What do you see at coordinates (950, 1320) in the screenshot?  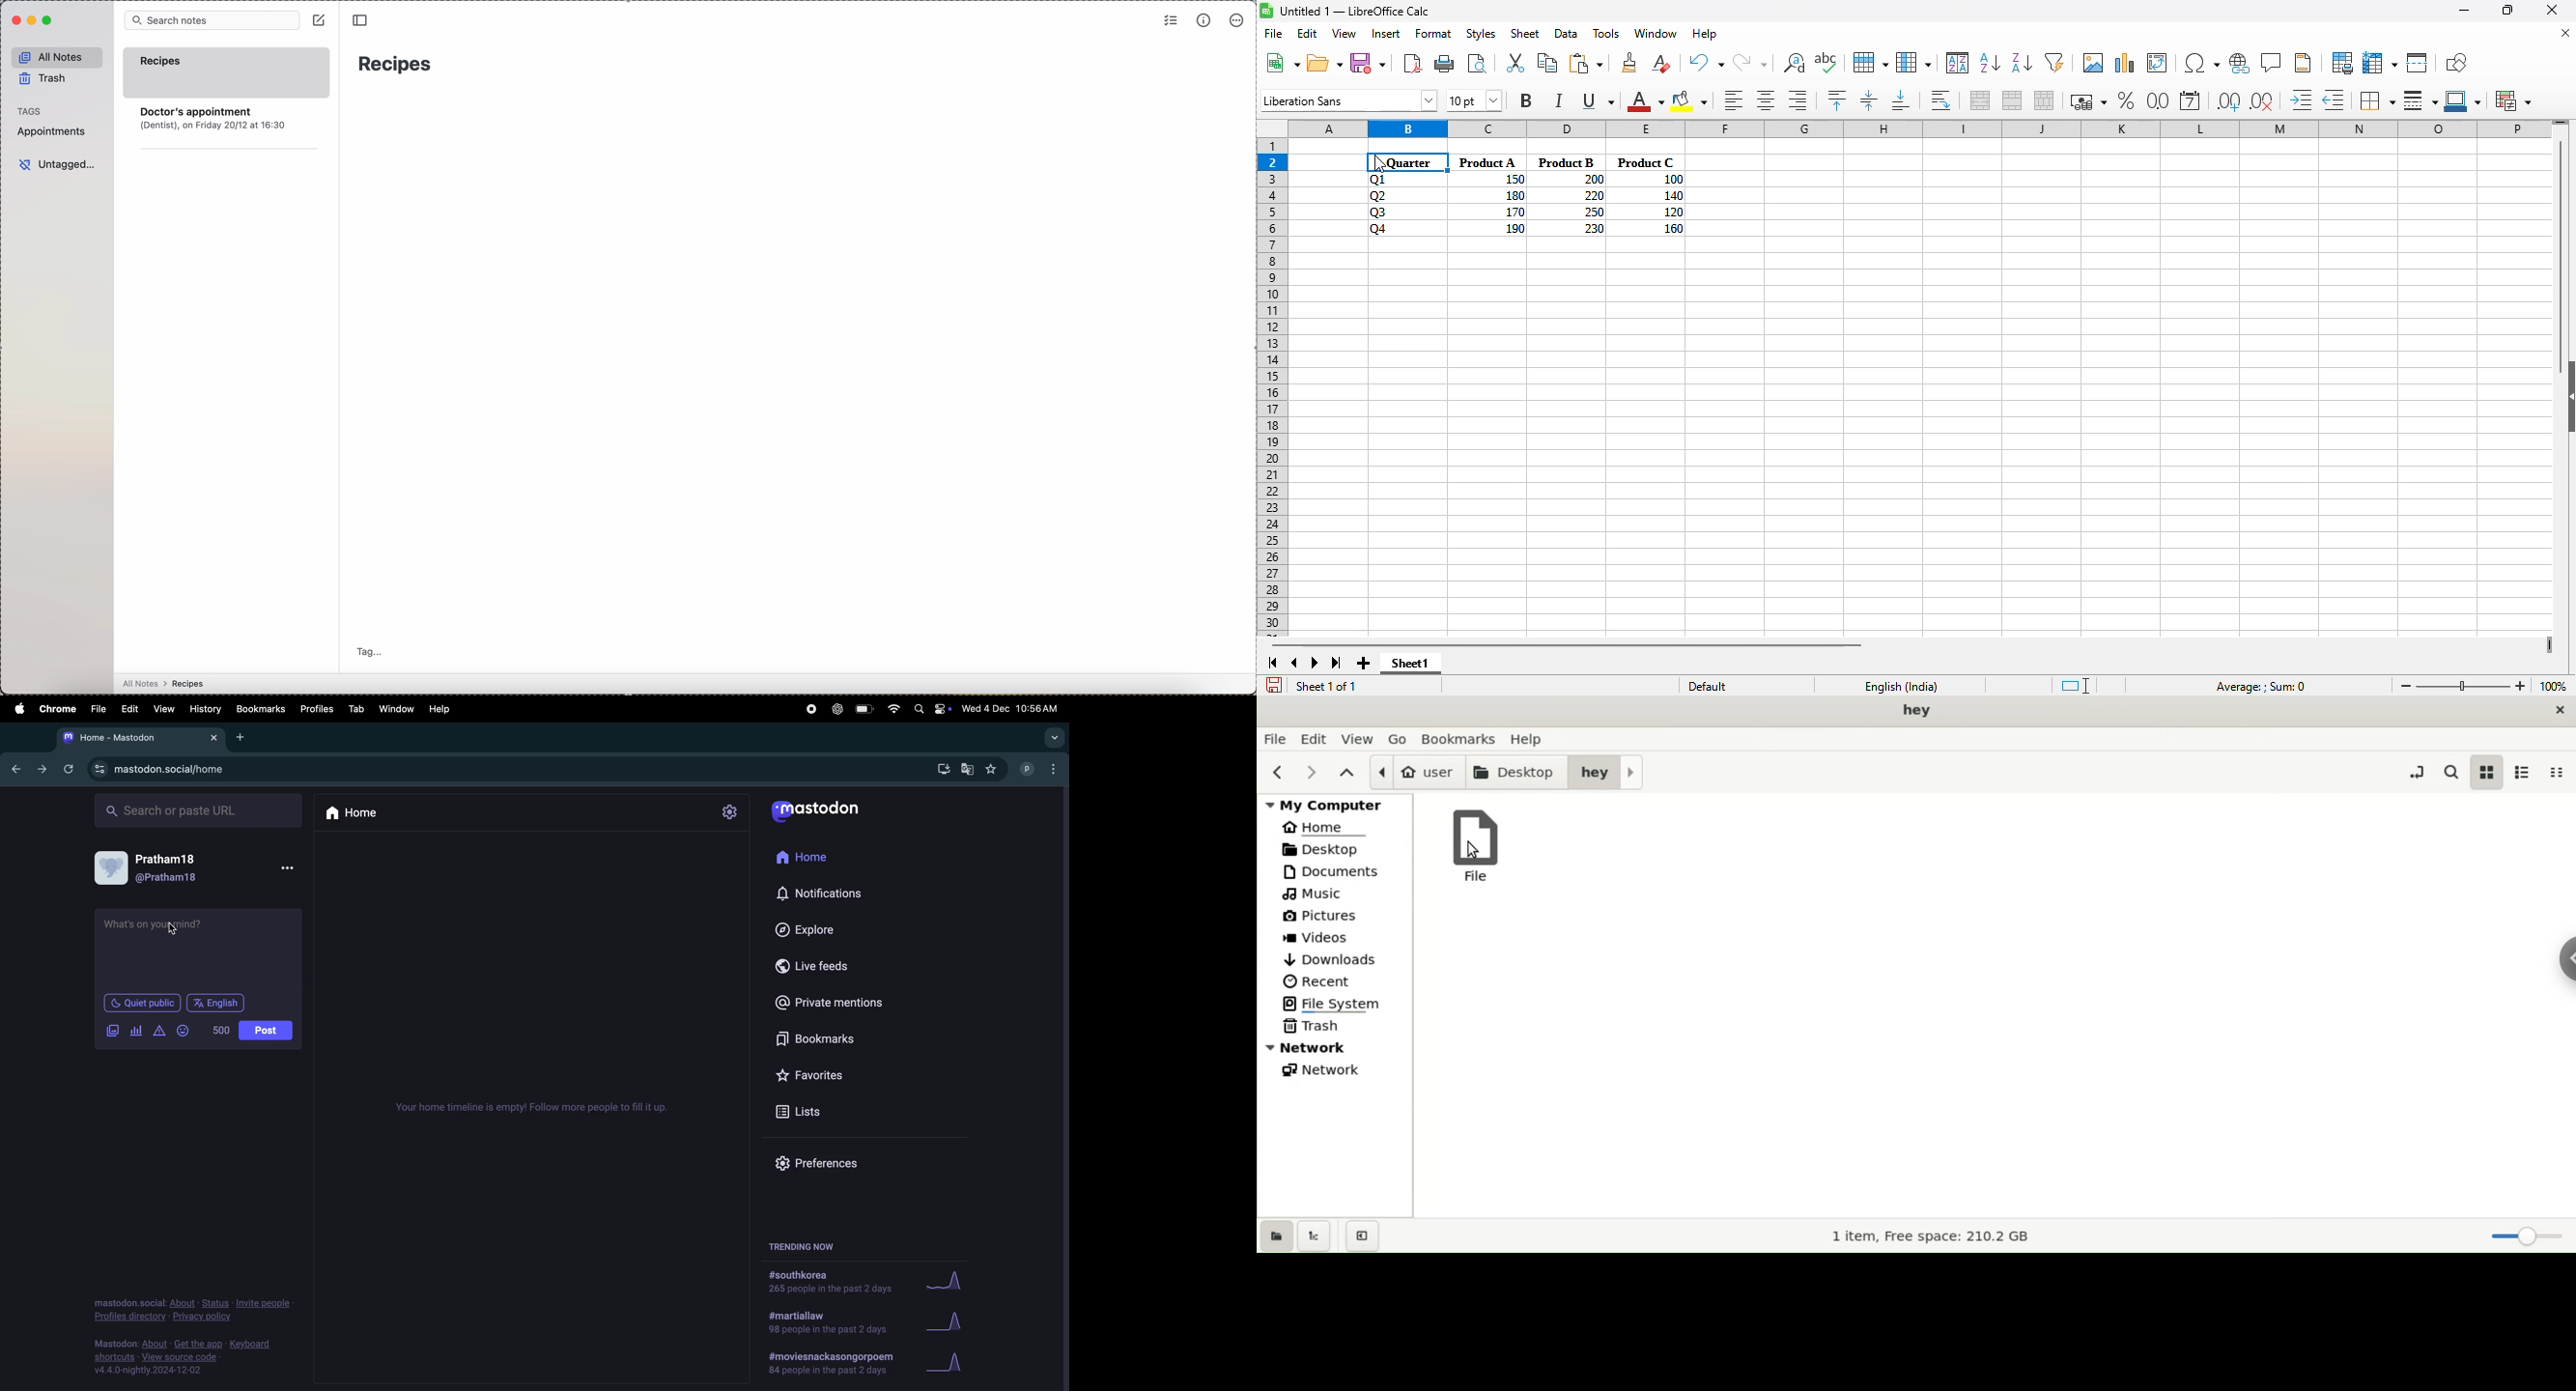 I see `Graph` at bounding box center [950, 1320].